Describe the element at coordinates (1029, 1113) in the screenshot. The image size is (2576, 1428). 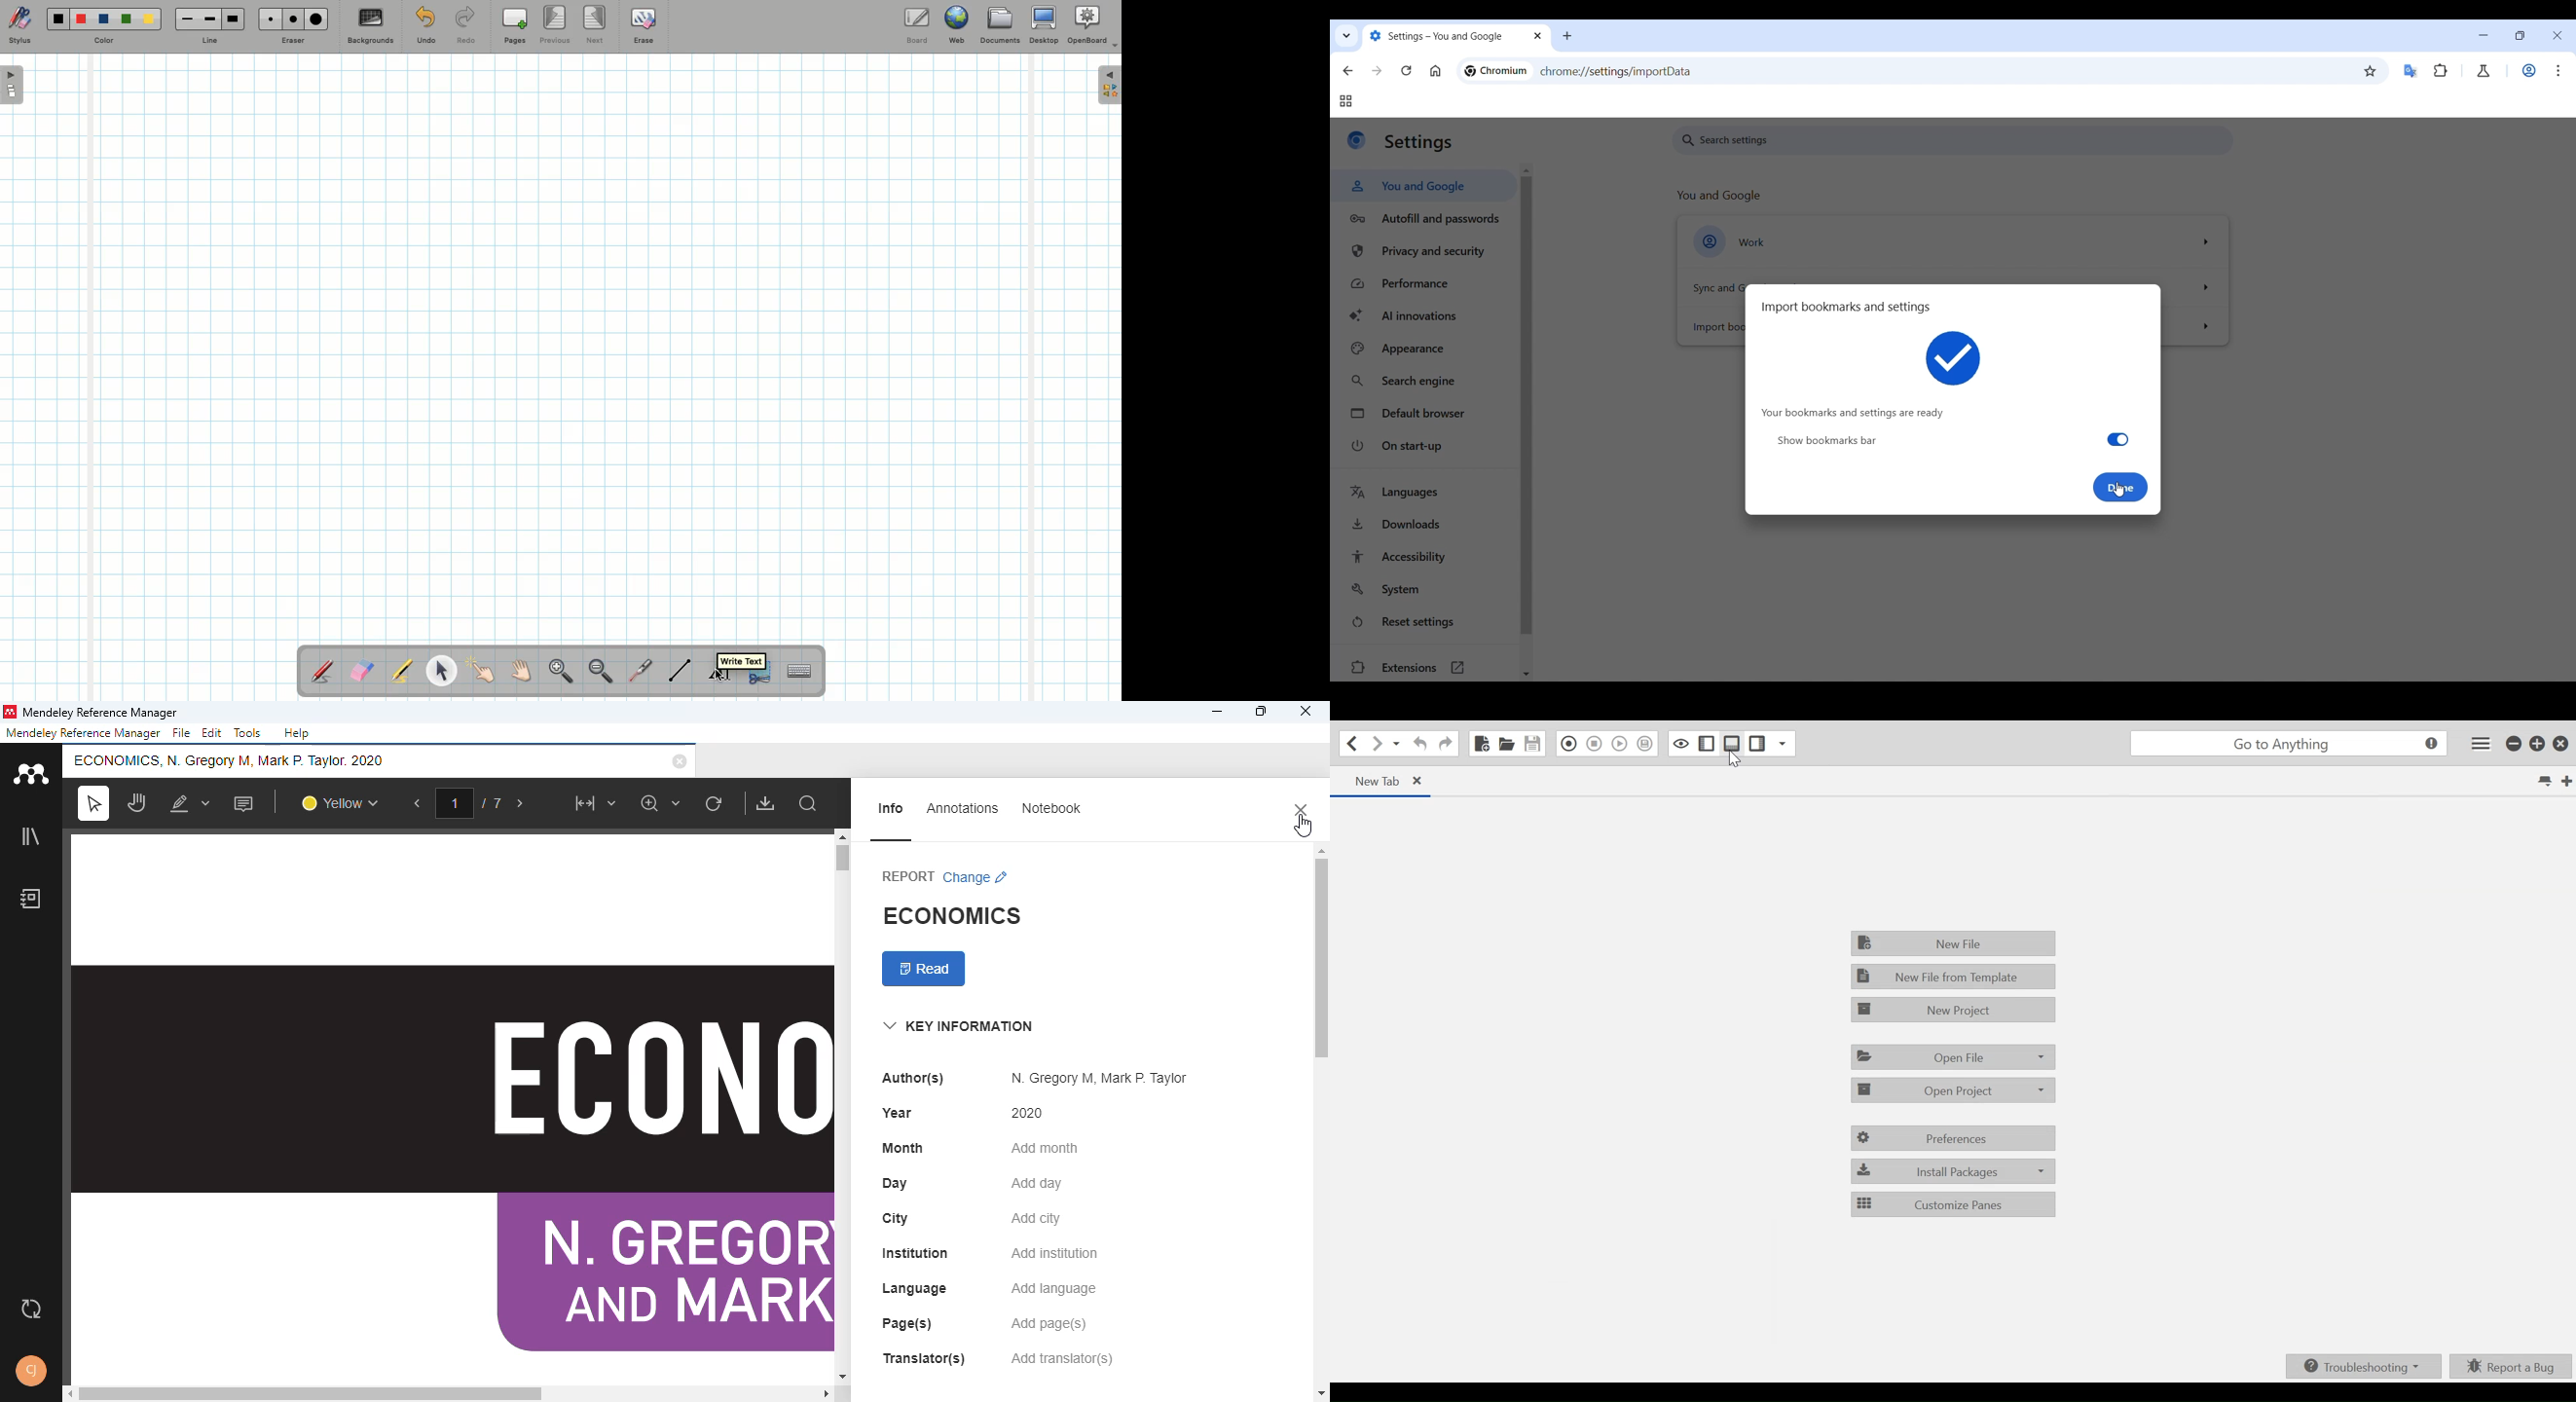
I see `2020` at that location.